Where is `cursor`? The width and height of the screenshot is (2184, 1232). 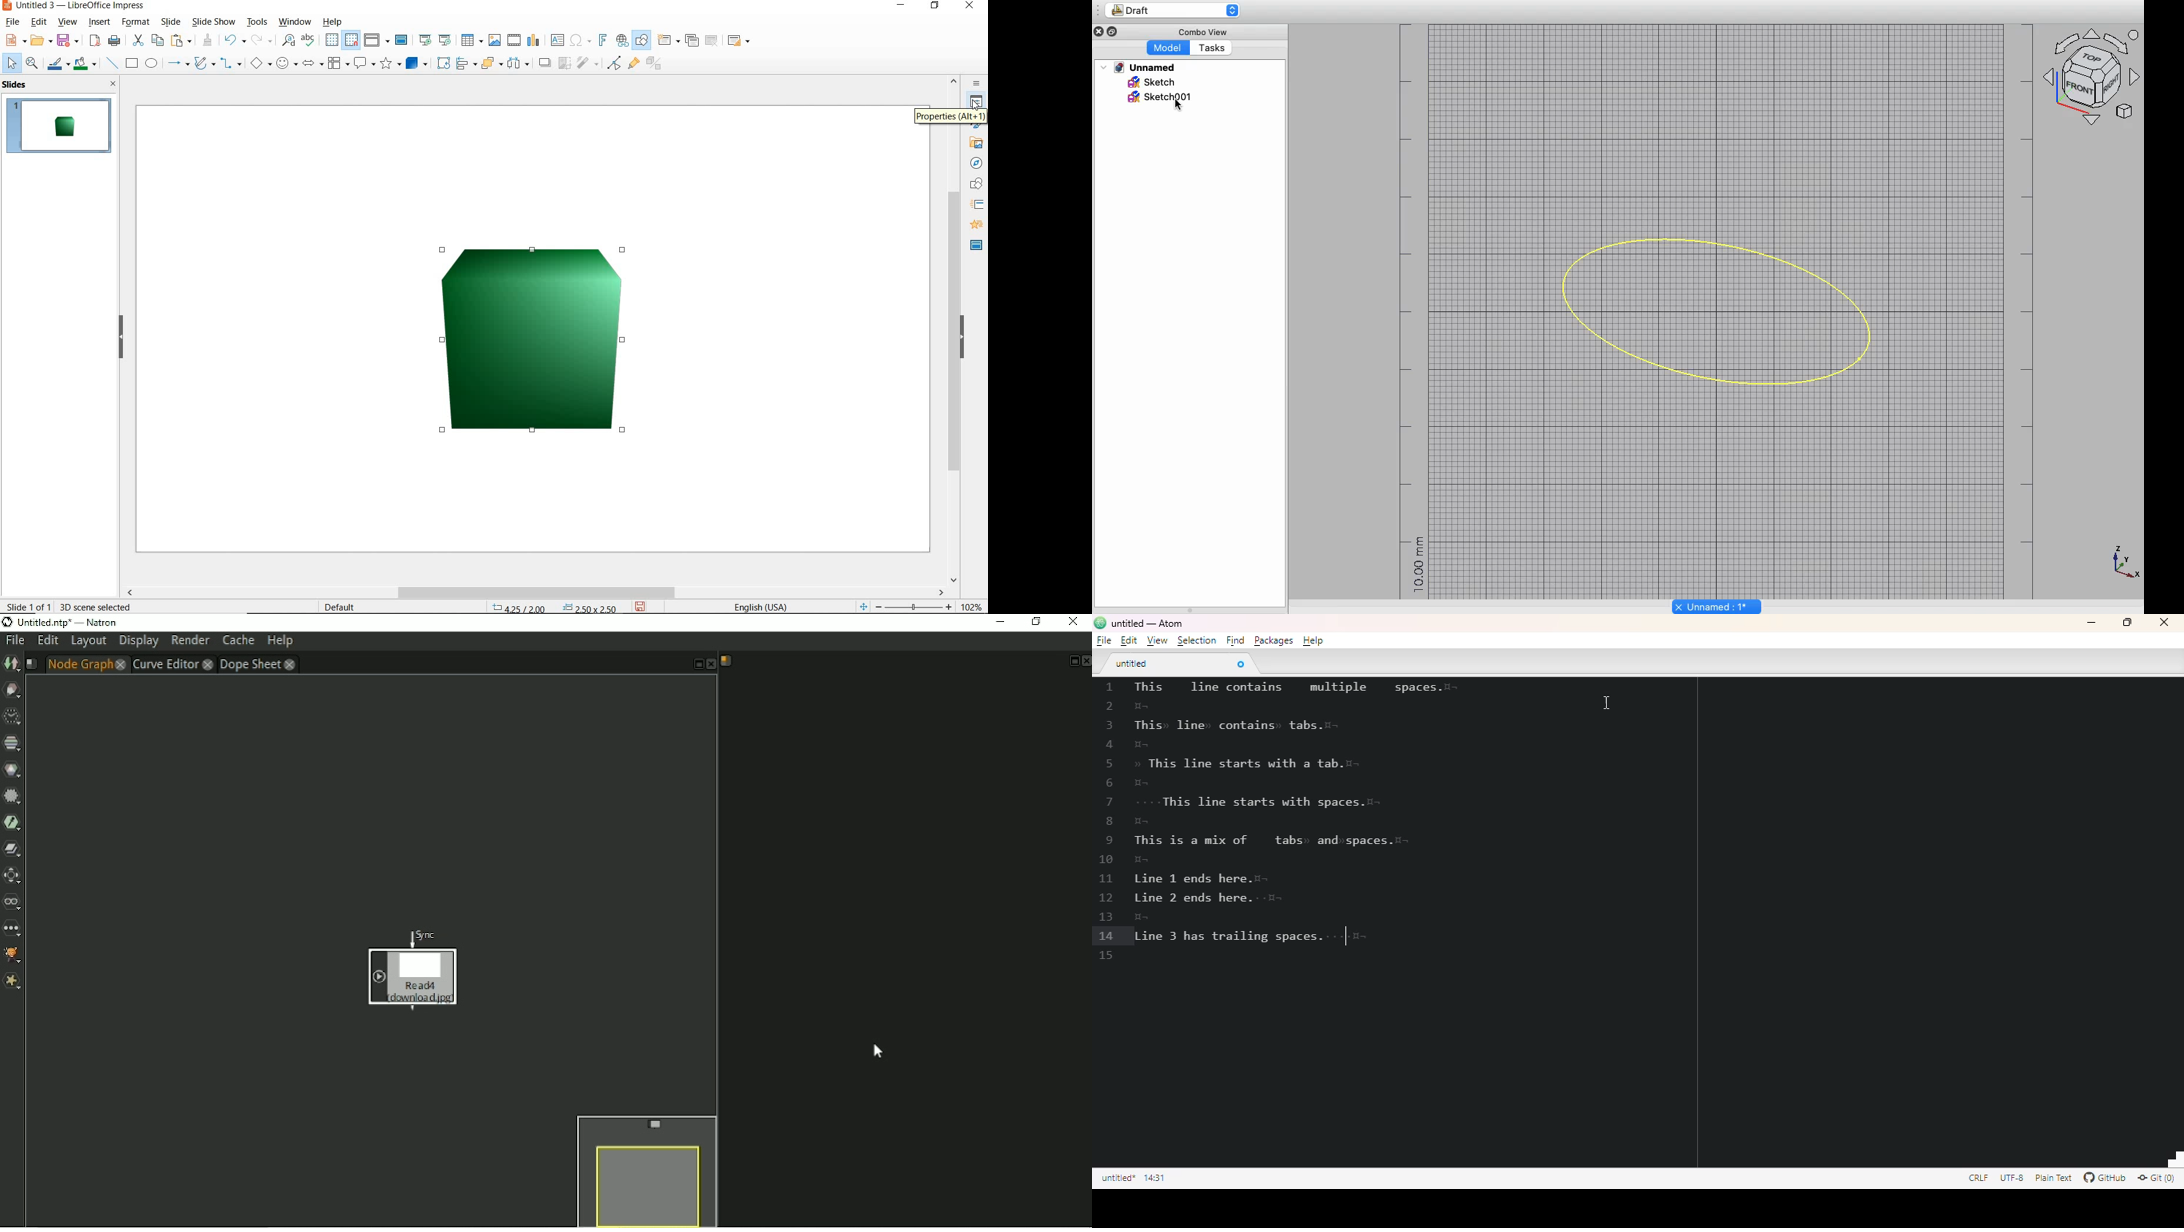
cursor is located at coordinates (1608, 704).